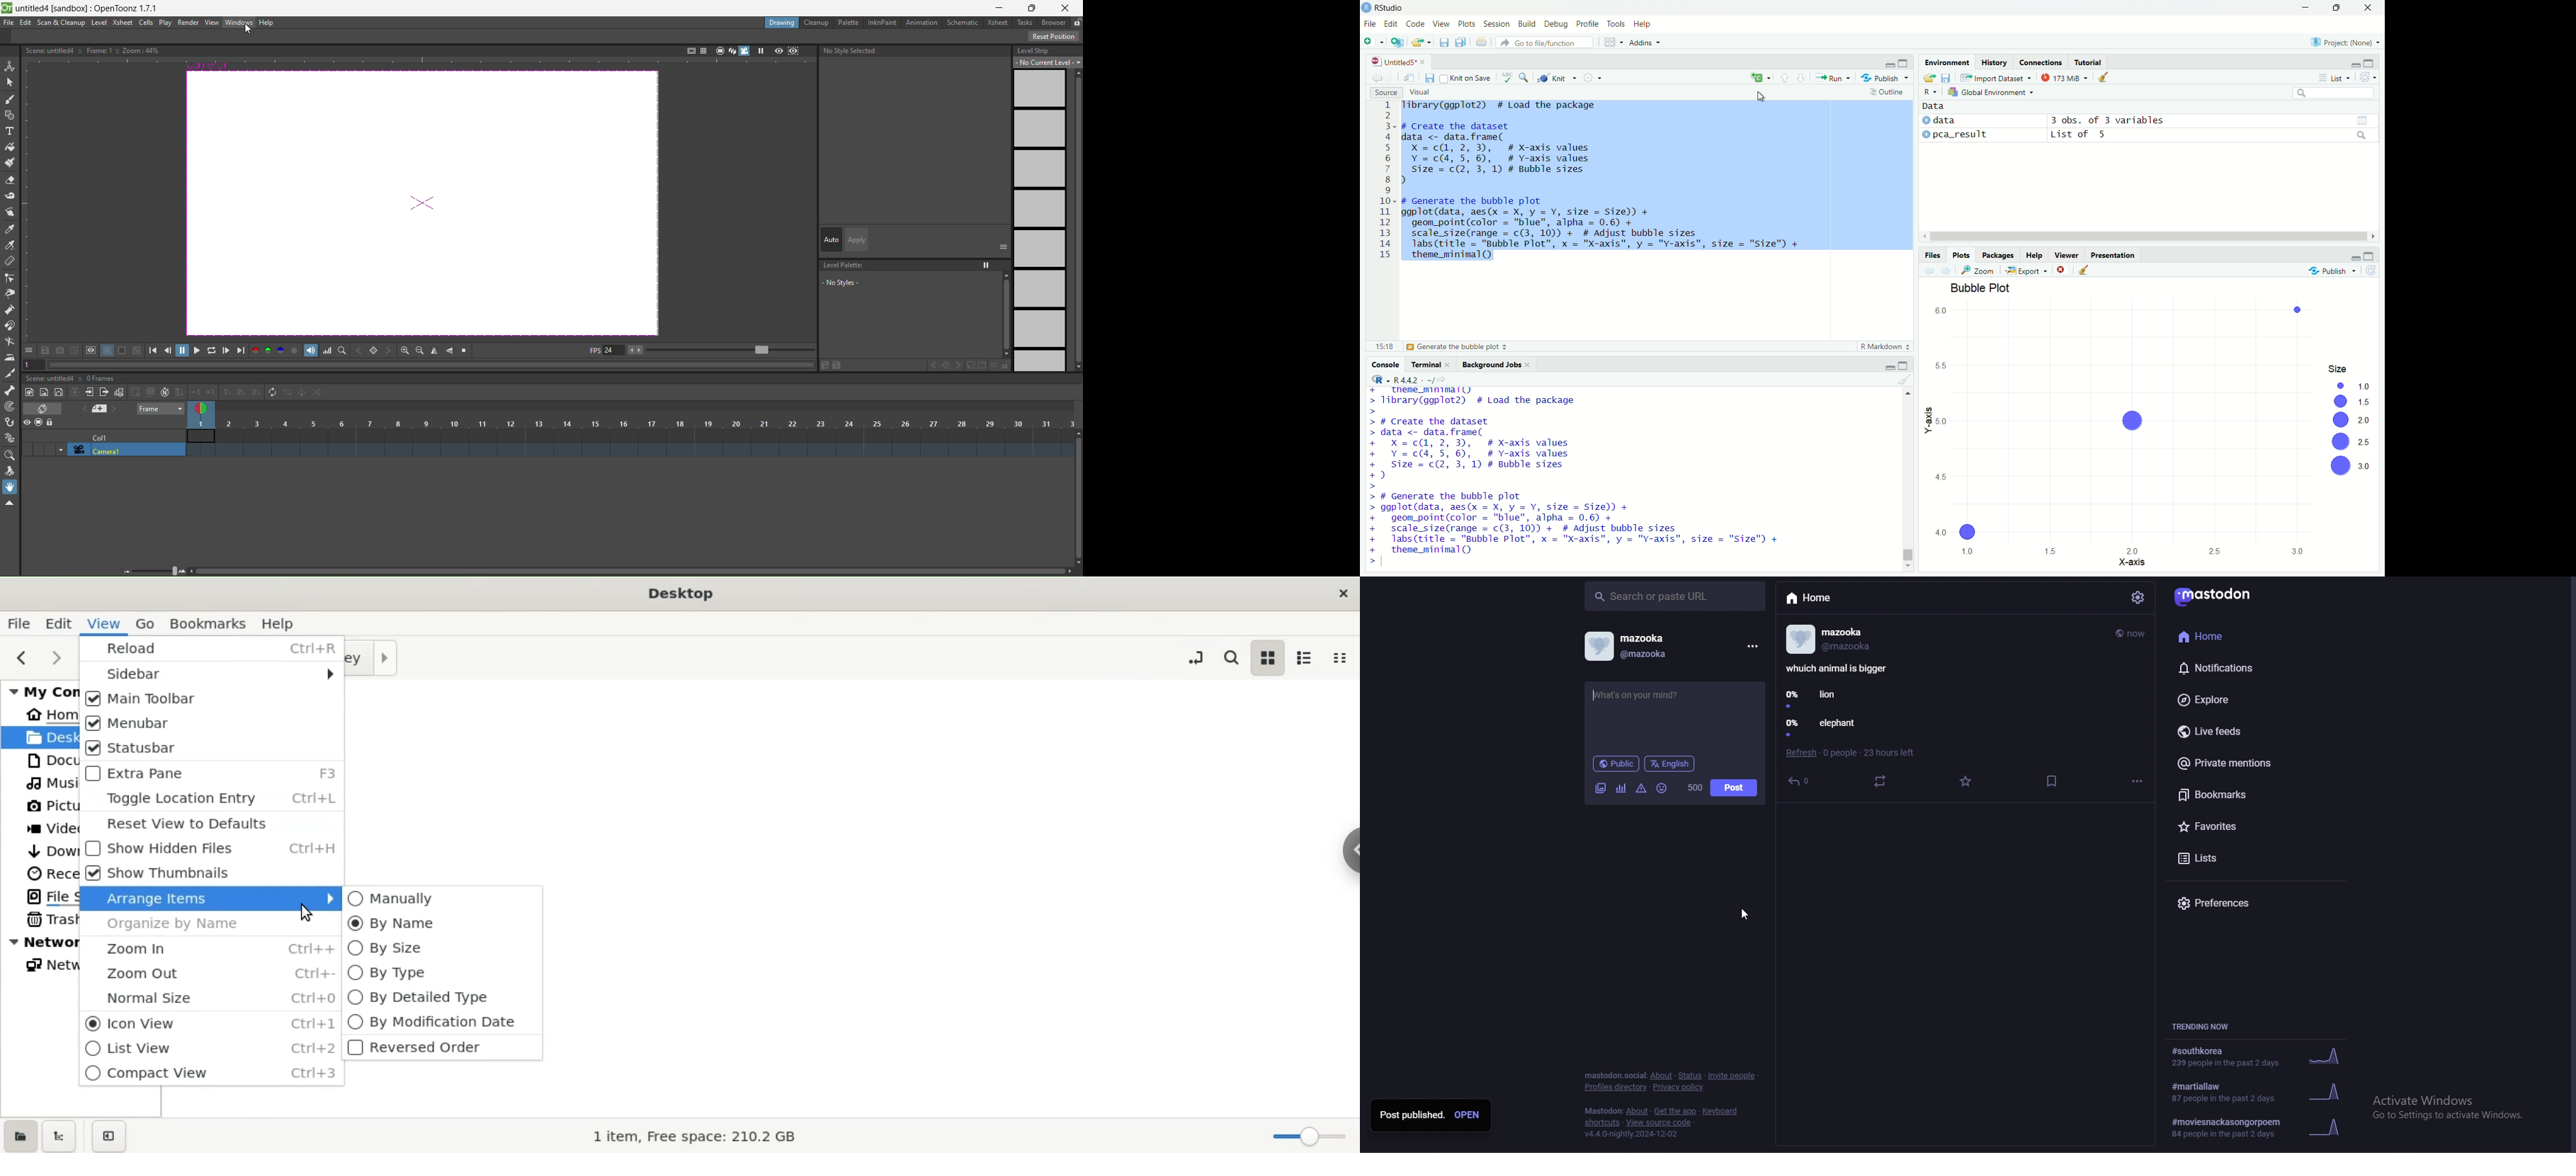 The image size is (2576, 1176). What do you see at coordinates (2034, 255) in the screenshot?
I see `help` at bounding box center [2034, 255].